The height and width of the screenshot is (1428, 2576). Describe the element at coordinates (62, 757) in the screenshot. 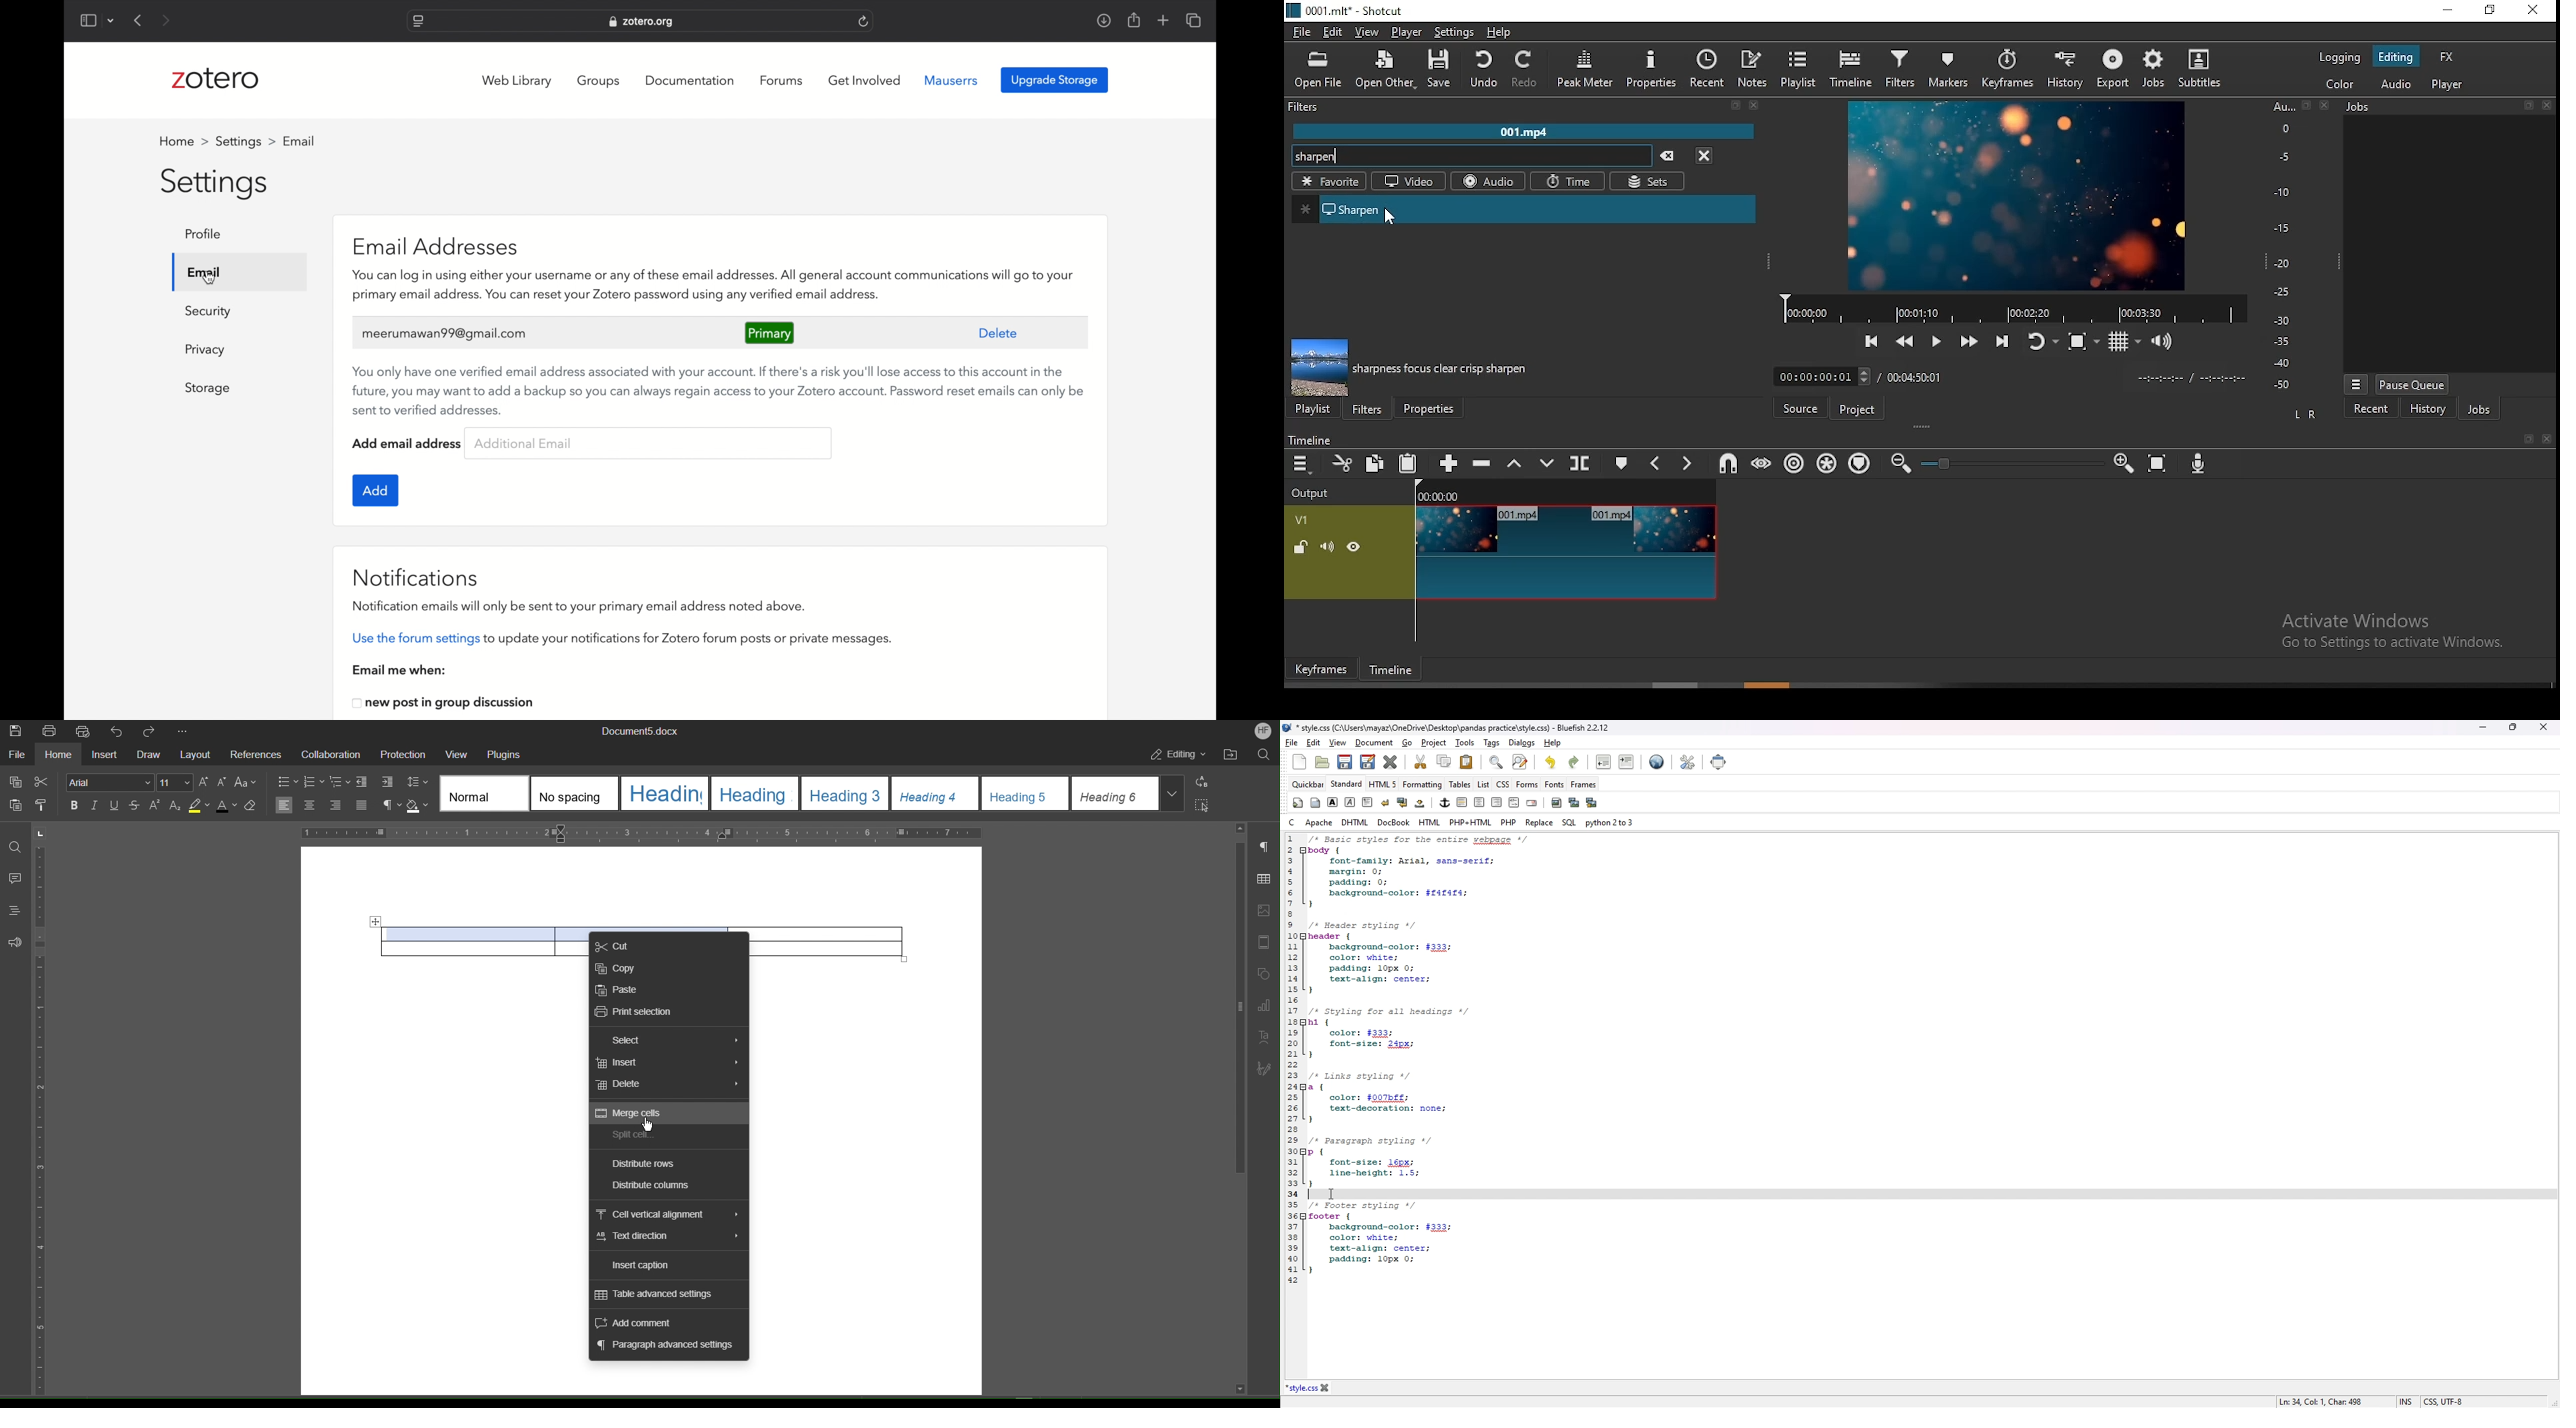

I see `Home` at that location.